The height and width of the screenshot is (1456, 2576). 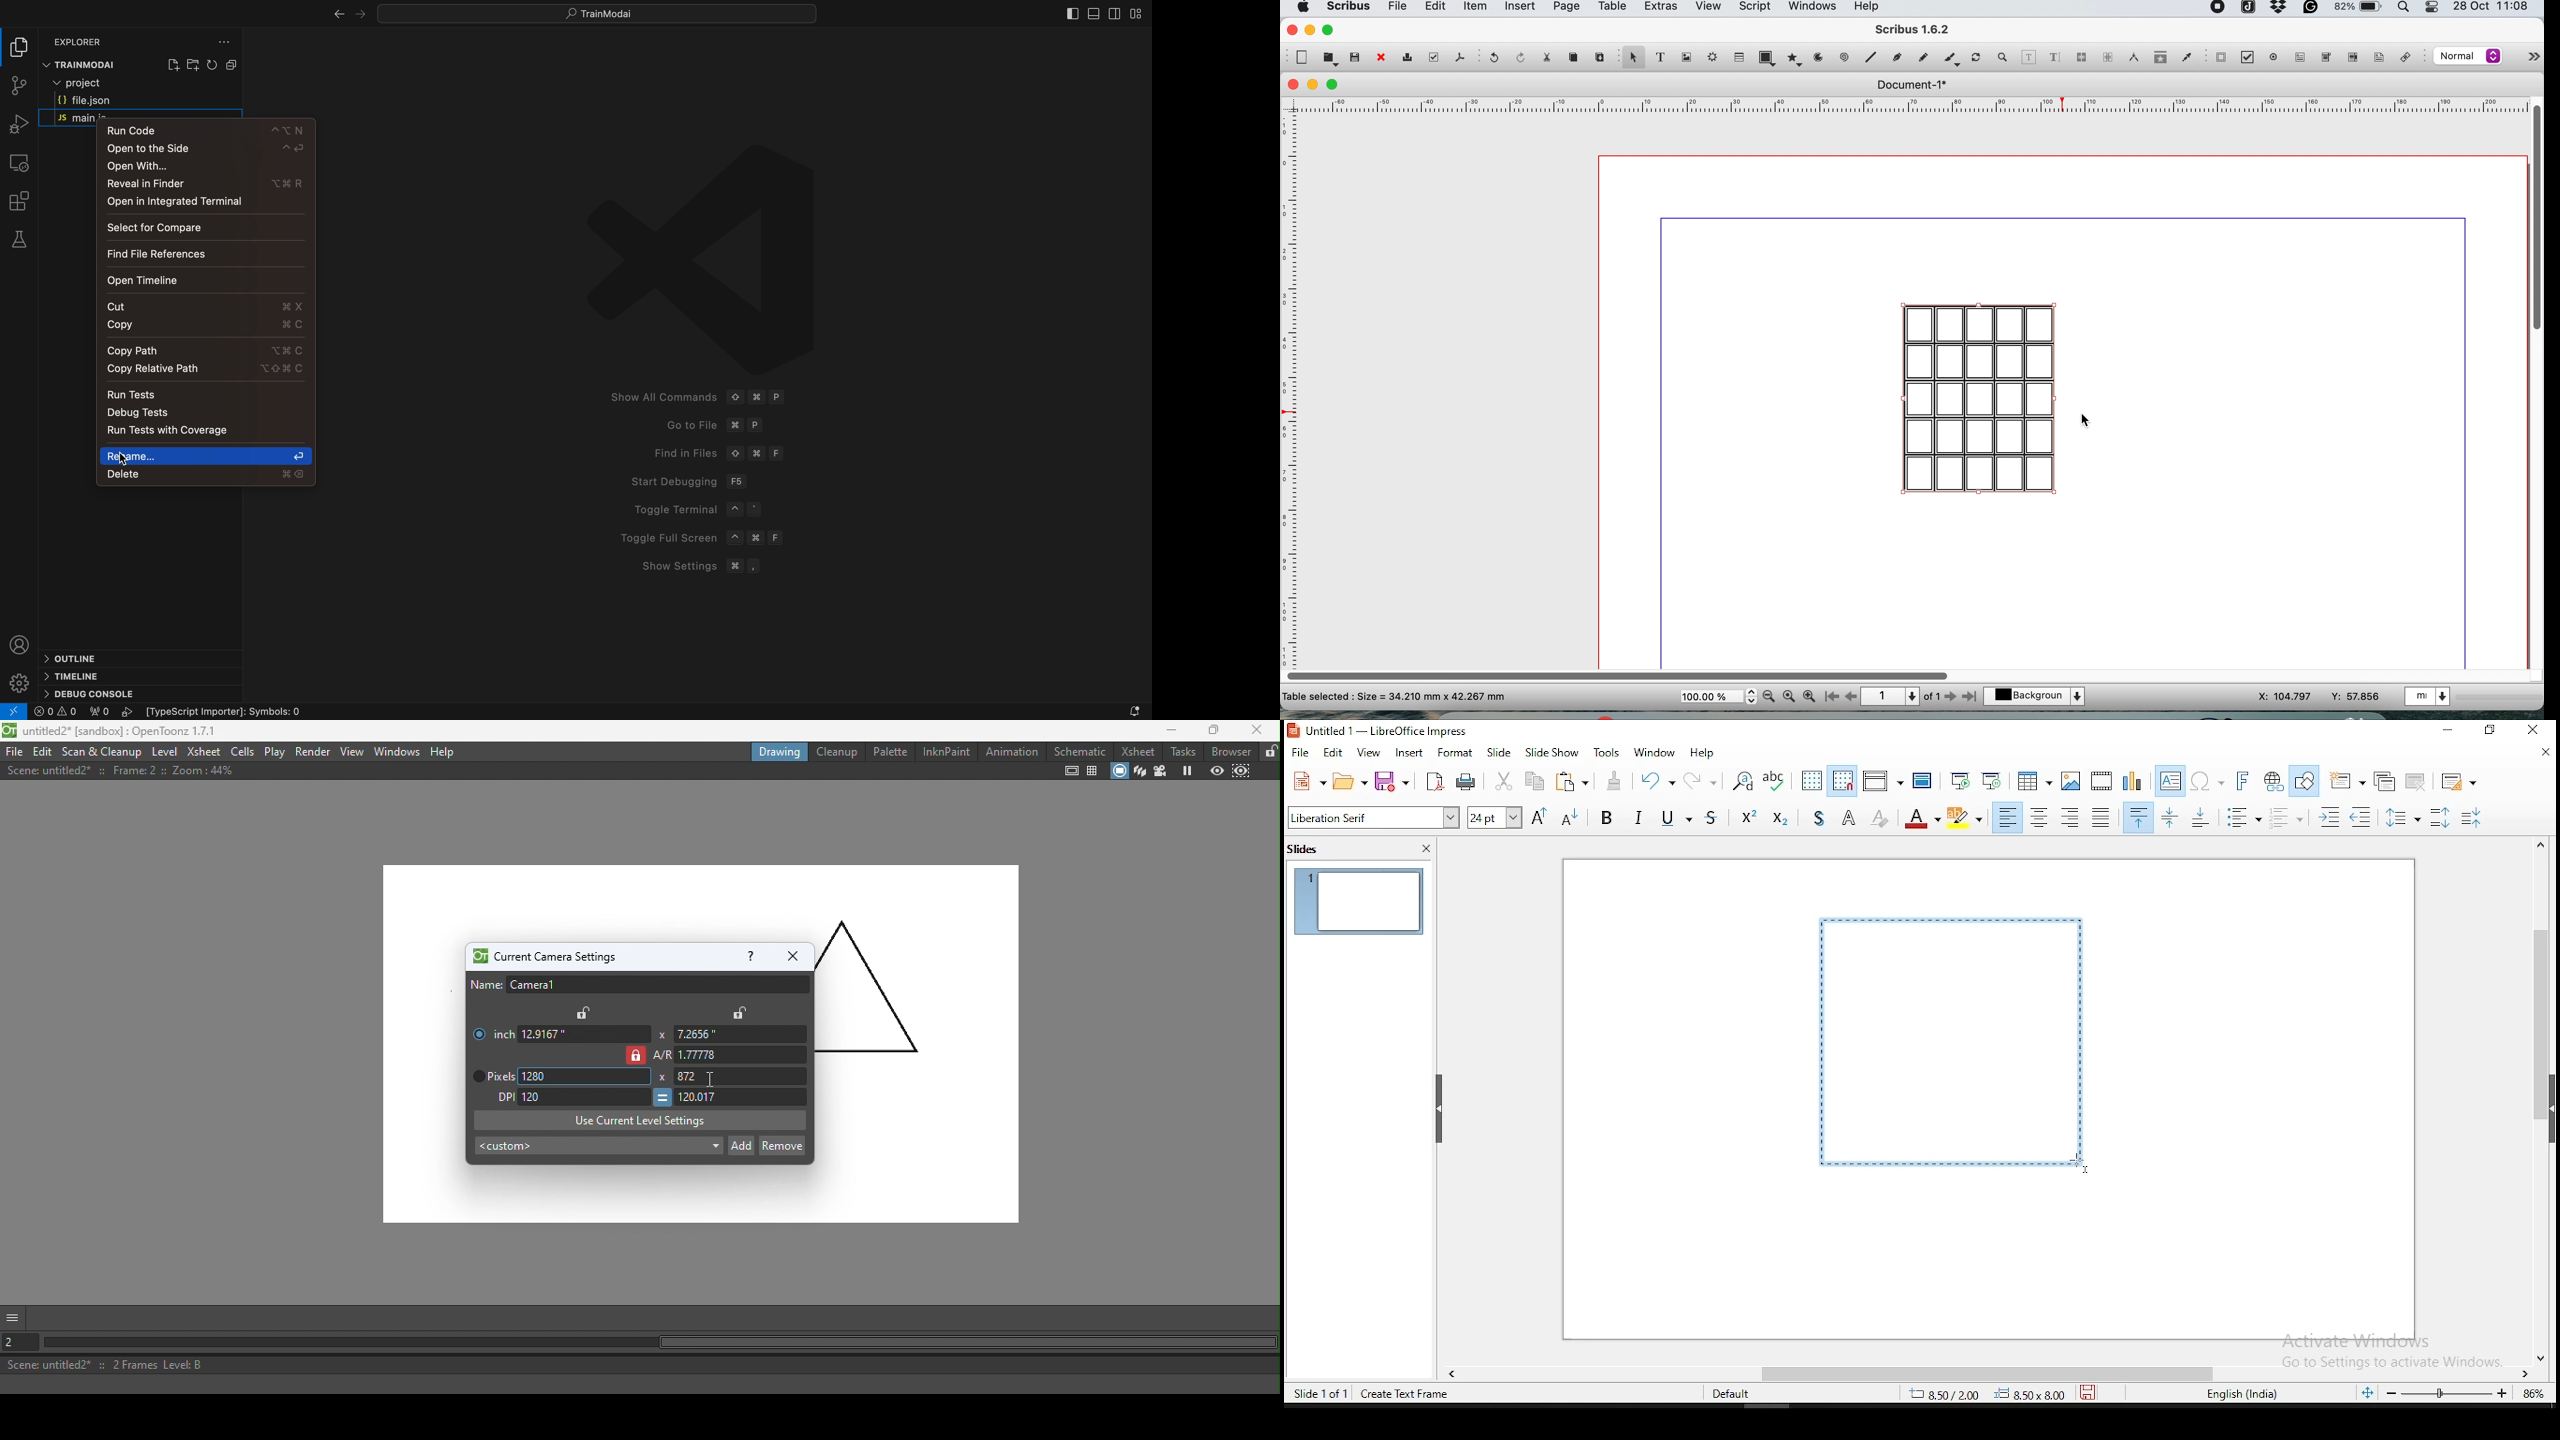 I want to click on Help, so click(x=749, y=955).